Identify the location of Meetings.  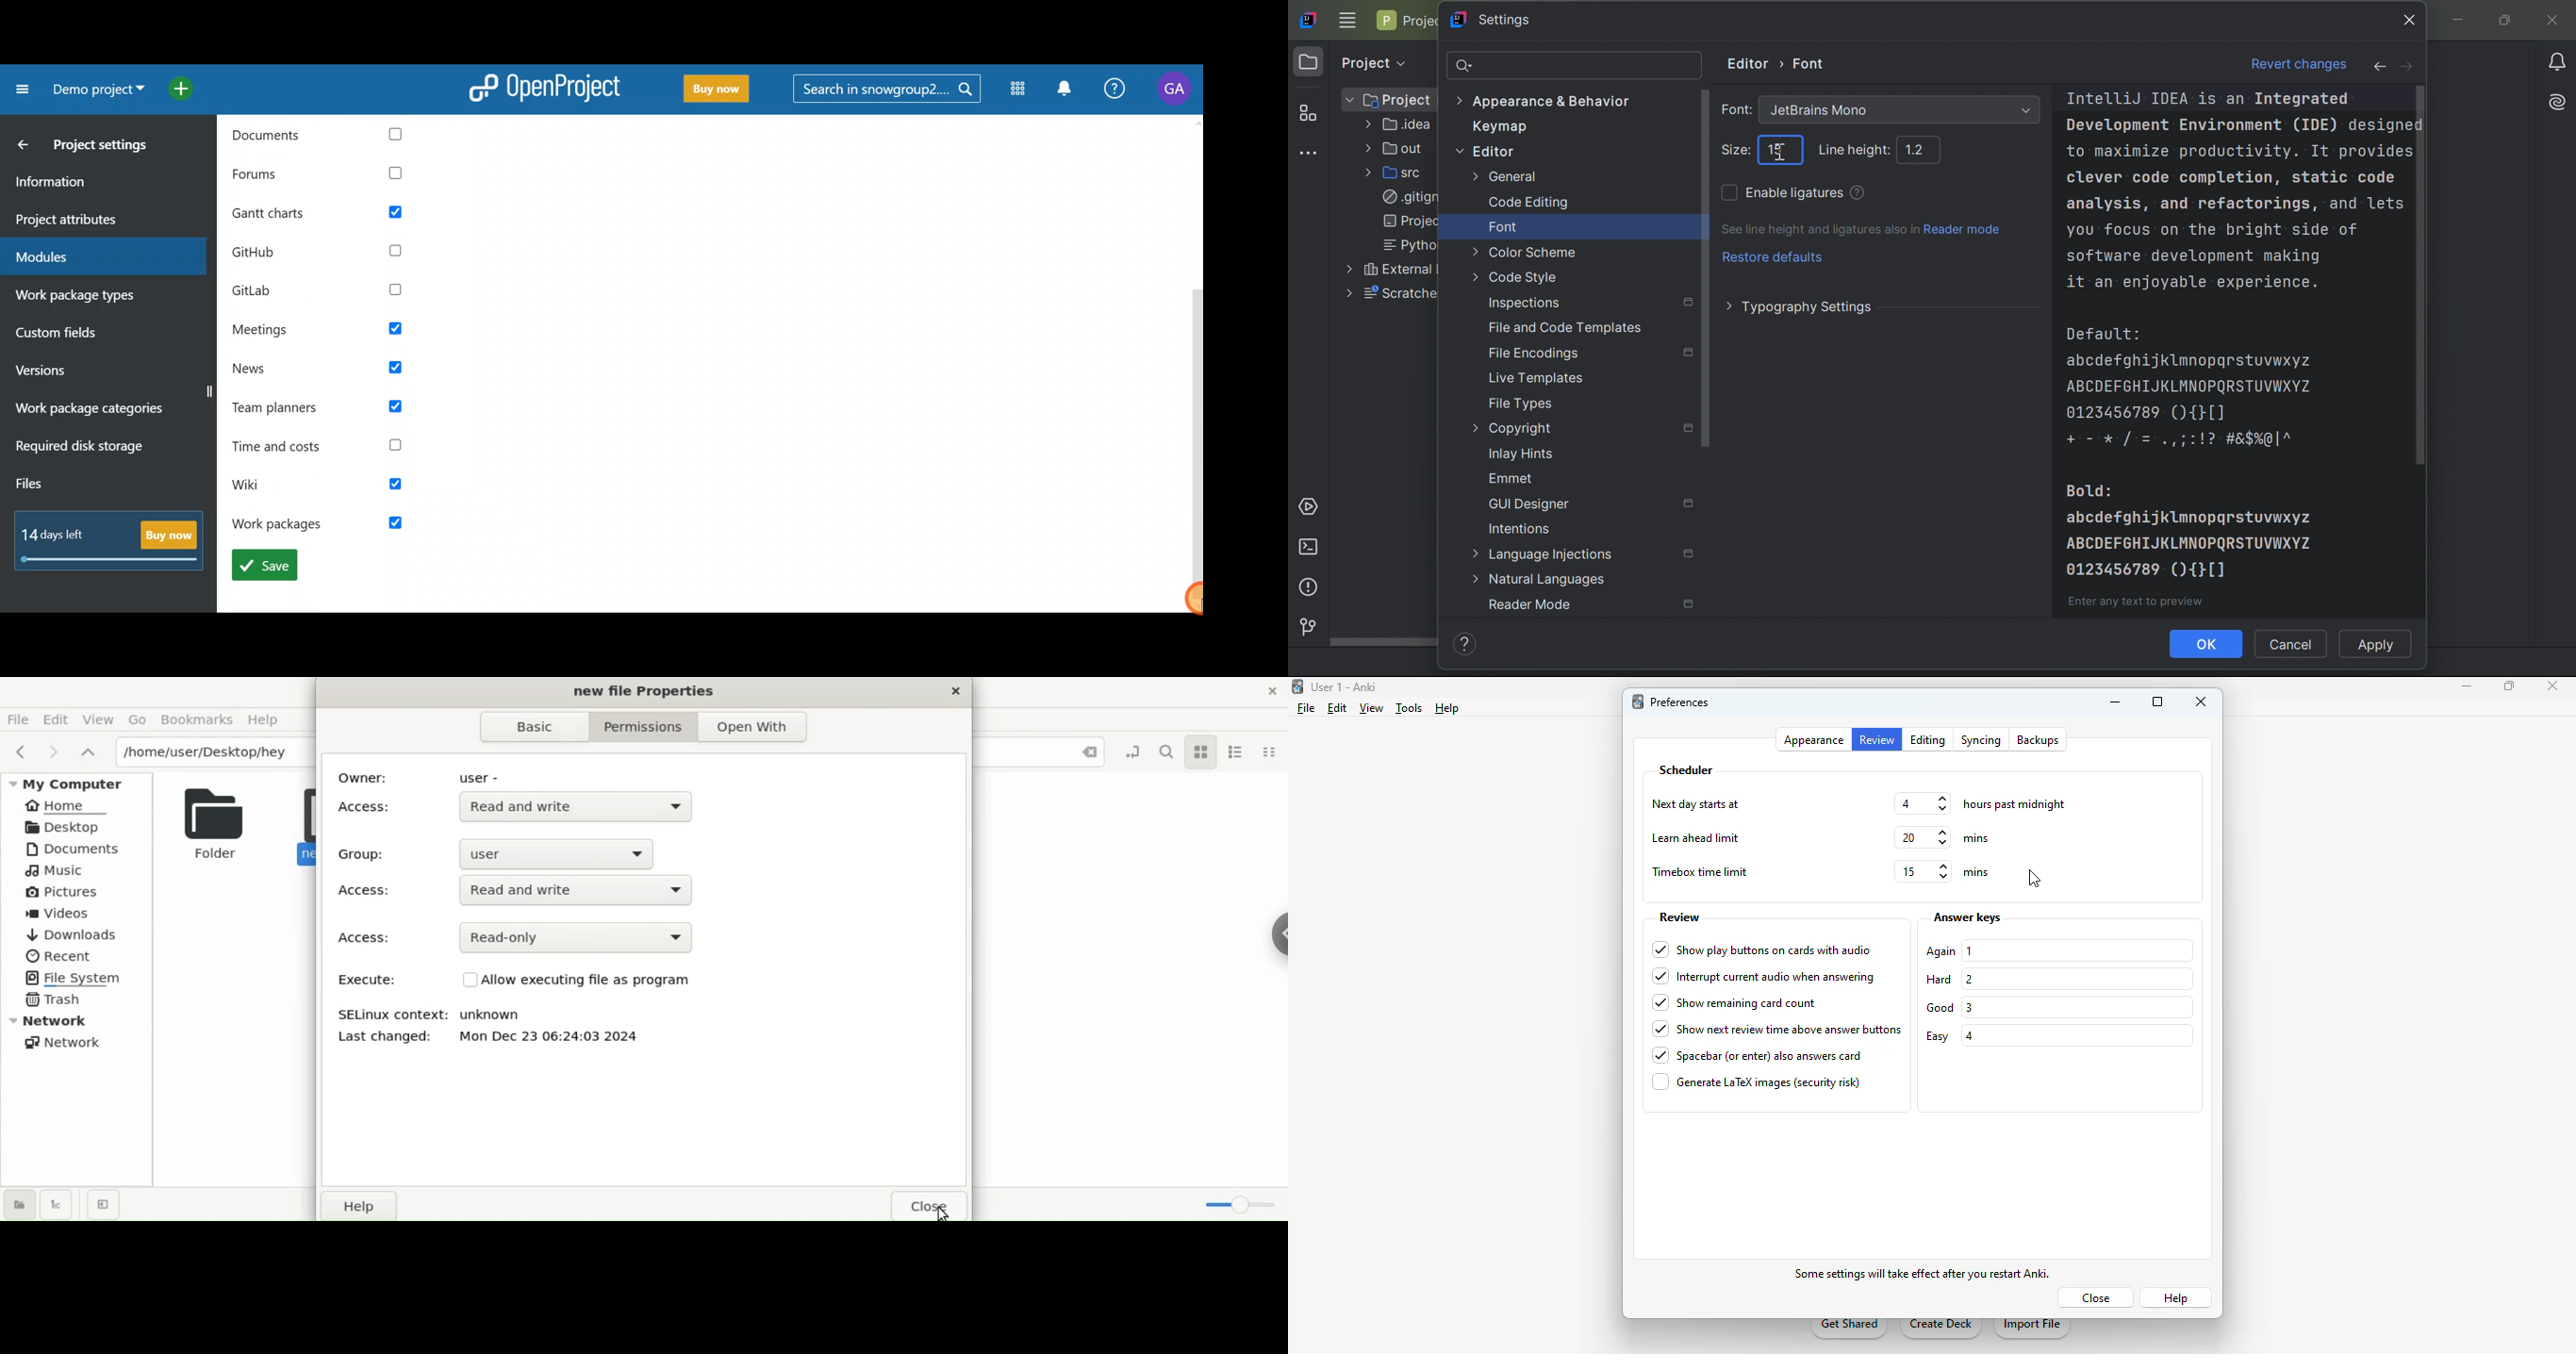
(320, 330).